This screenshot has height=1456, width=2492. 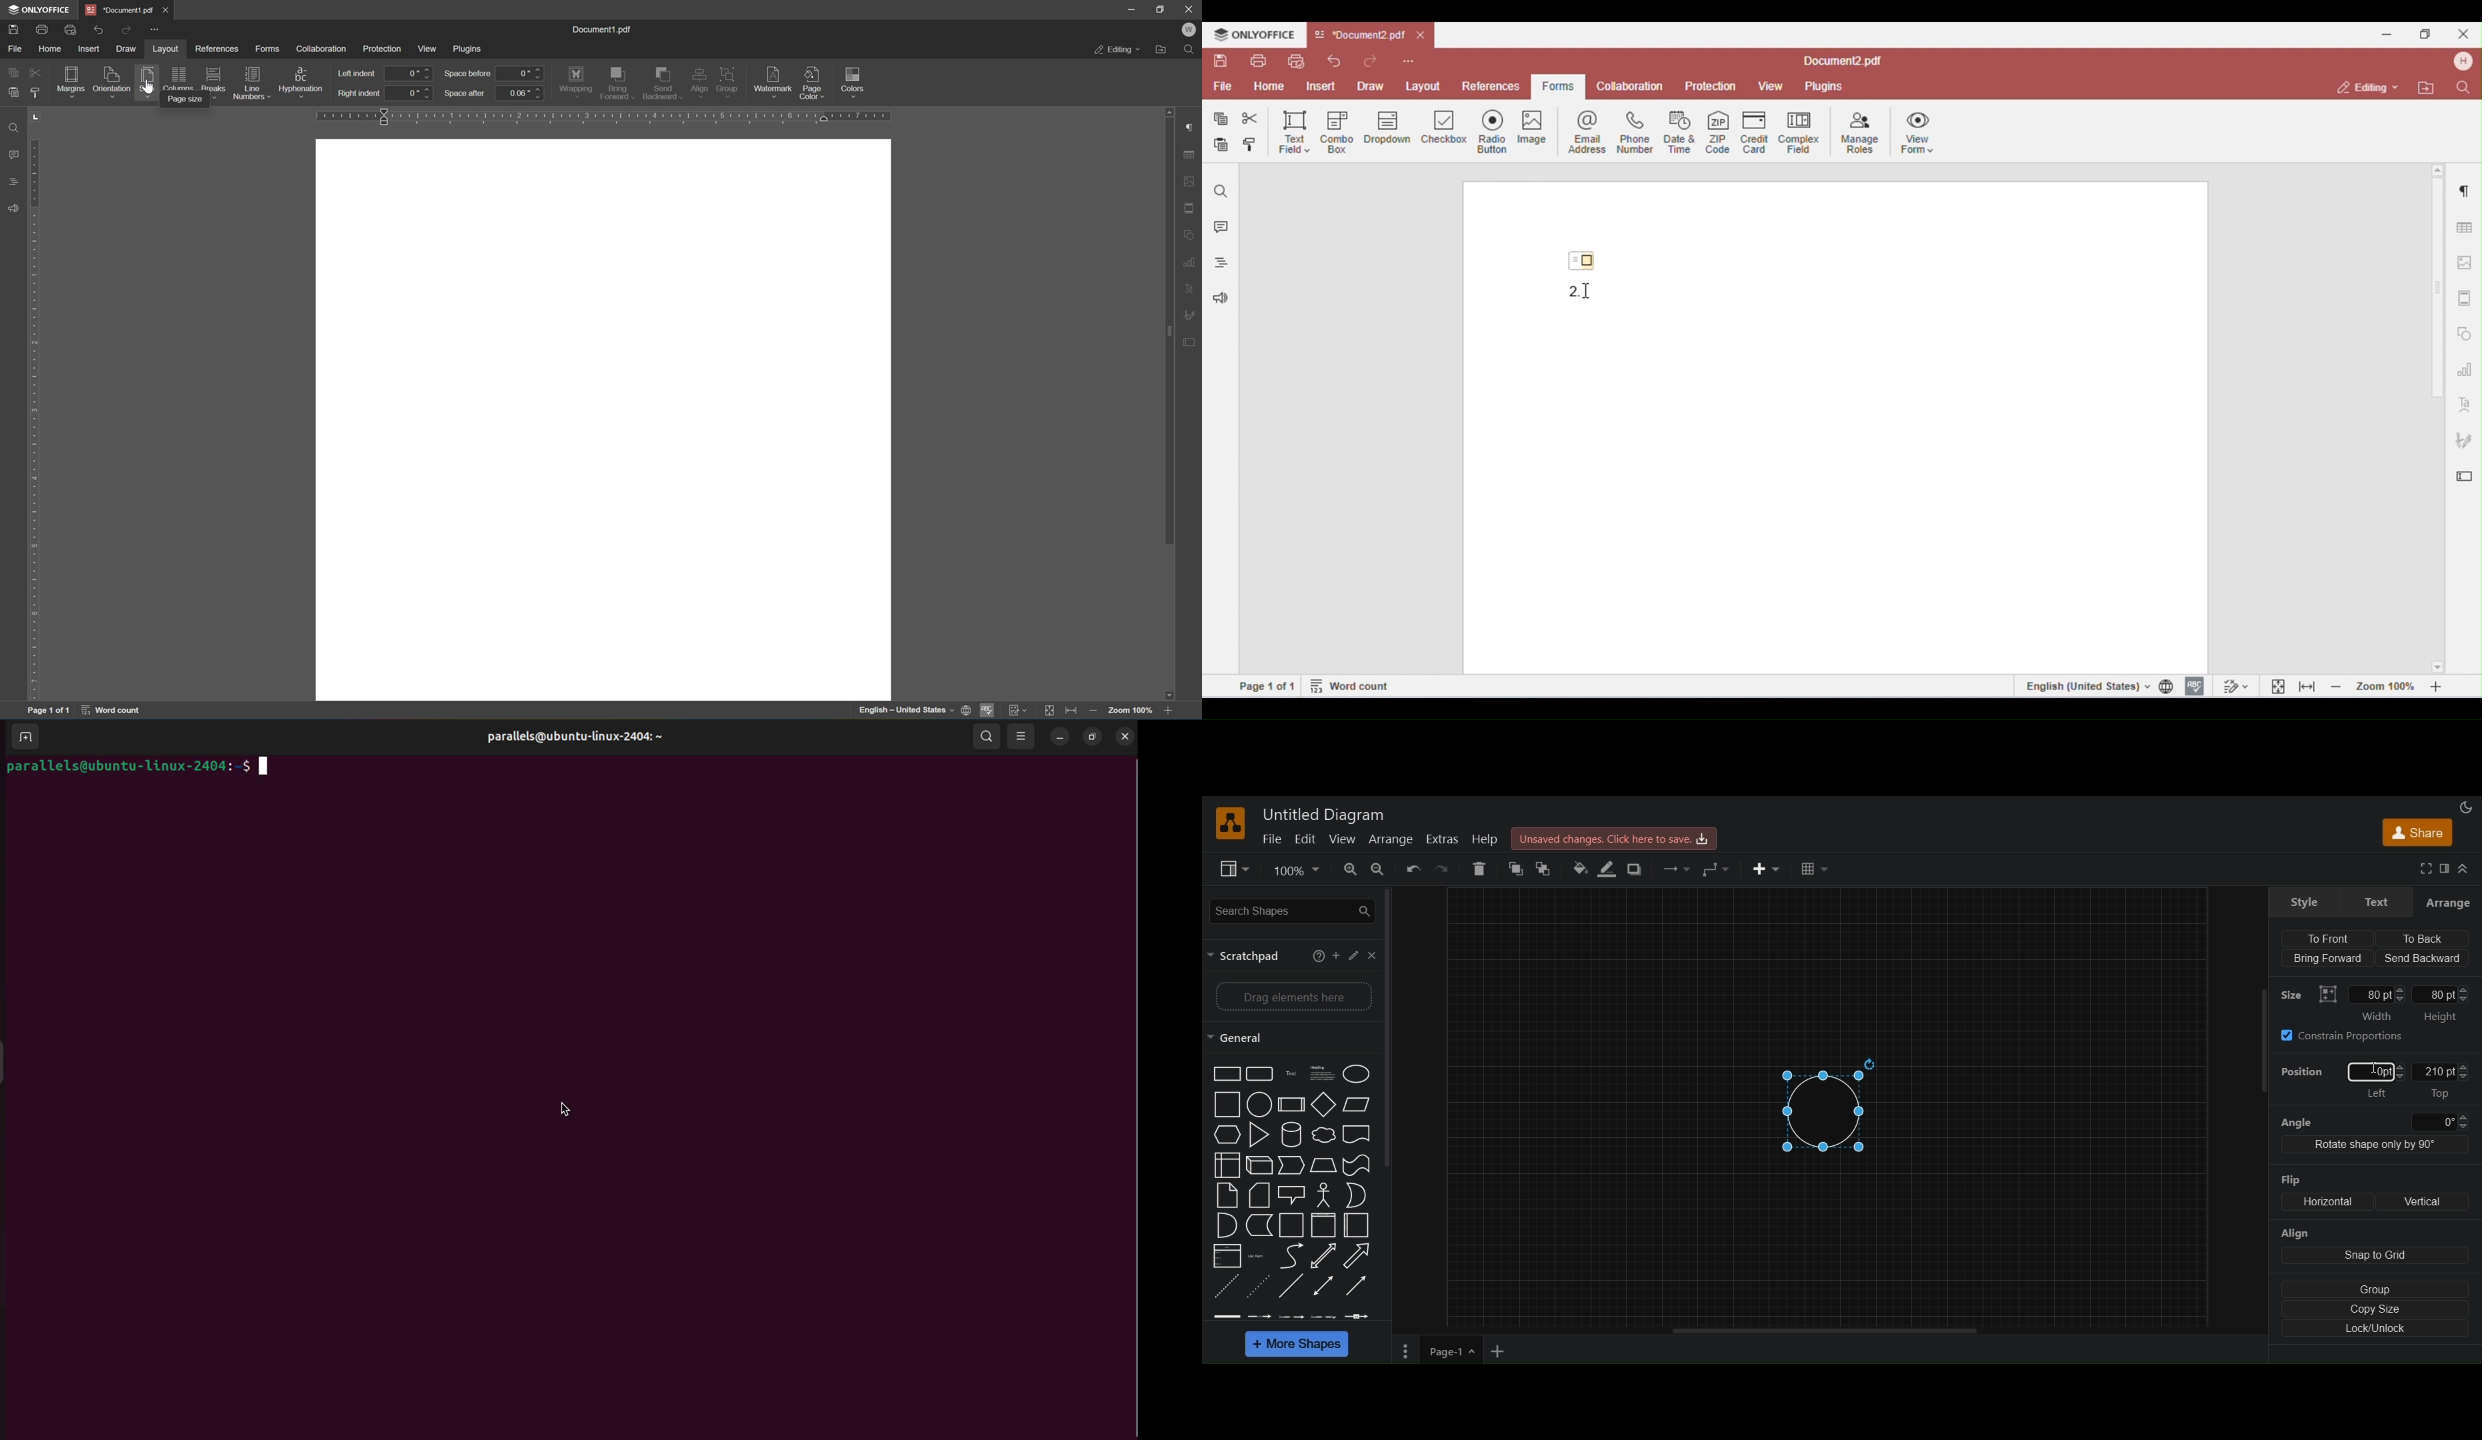 What do you see at coordinates (213, 78) in the screenshot?
I see `breaks` at bounding box center [213, 78].